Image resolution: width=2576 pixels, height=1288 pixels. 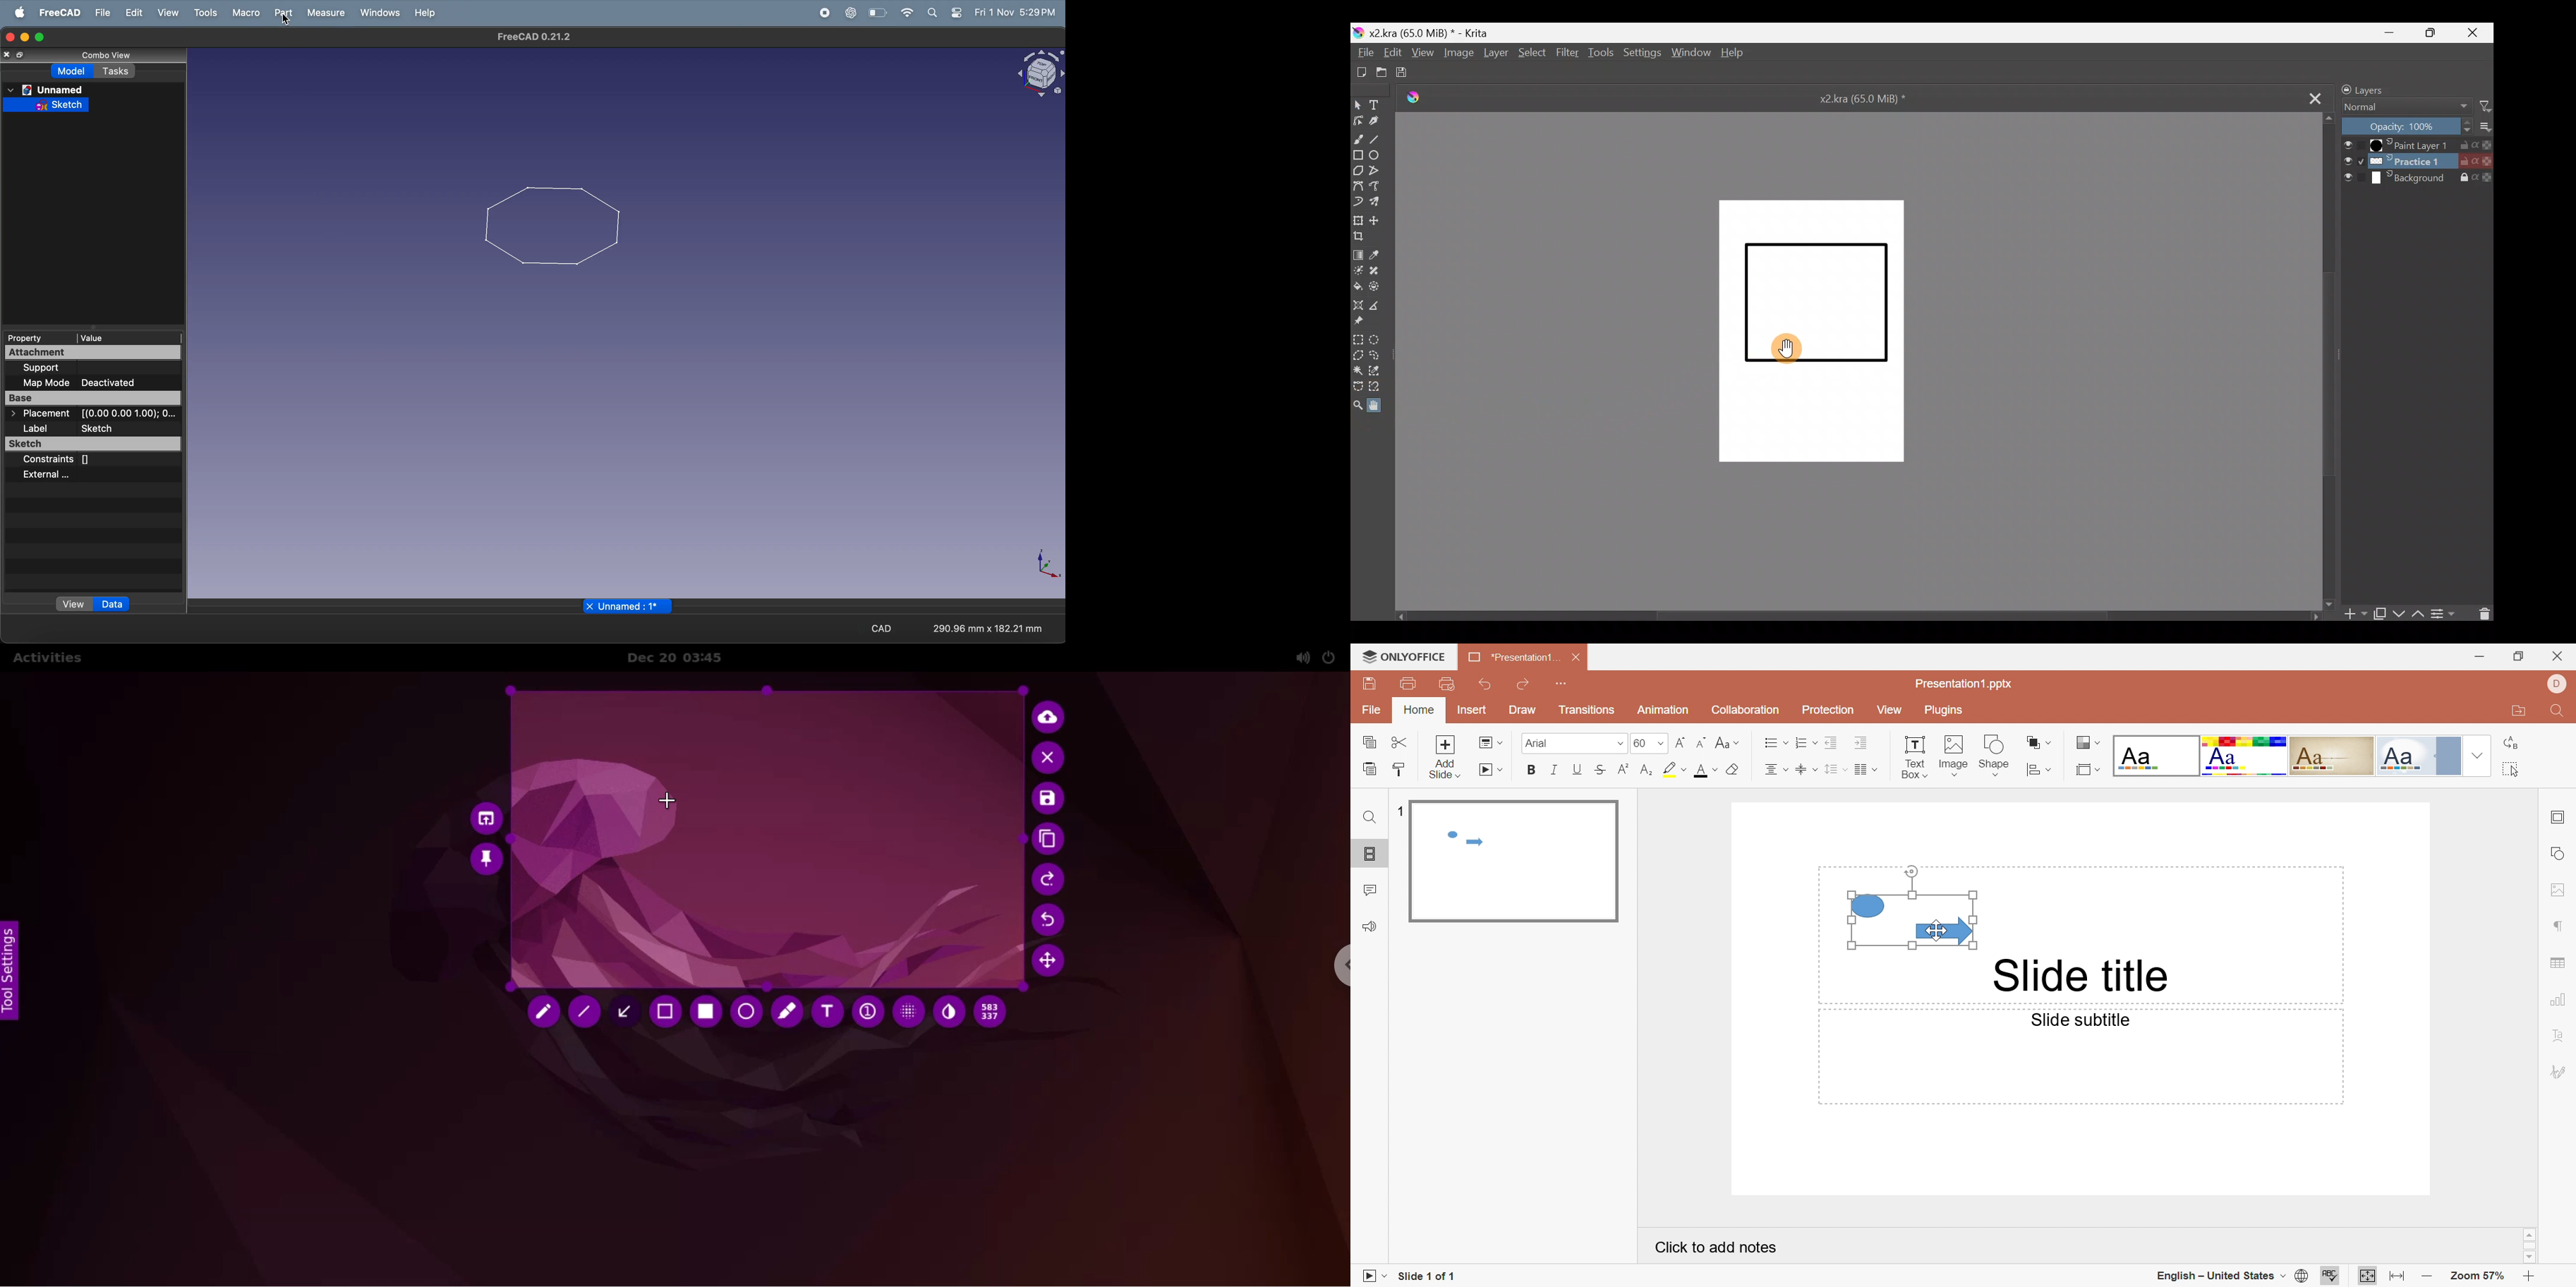 What do you see at coordinates (2558, 1005) in the screenshot?
I see `Chart settings` at bounding box center [2558, 1005].